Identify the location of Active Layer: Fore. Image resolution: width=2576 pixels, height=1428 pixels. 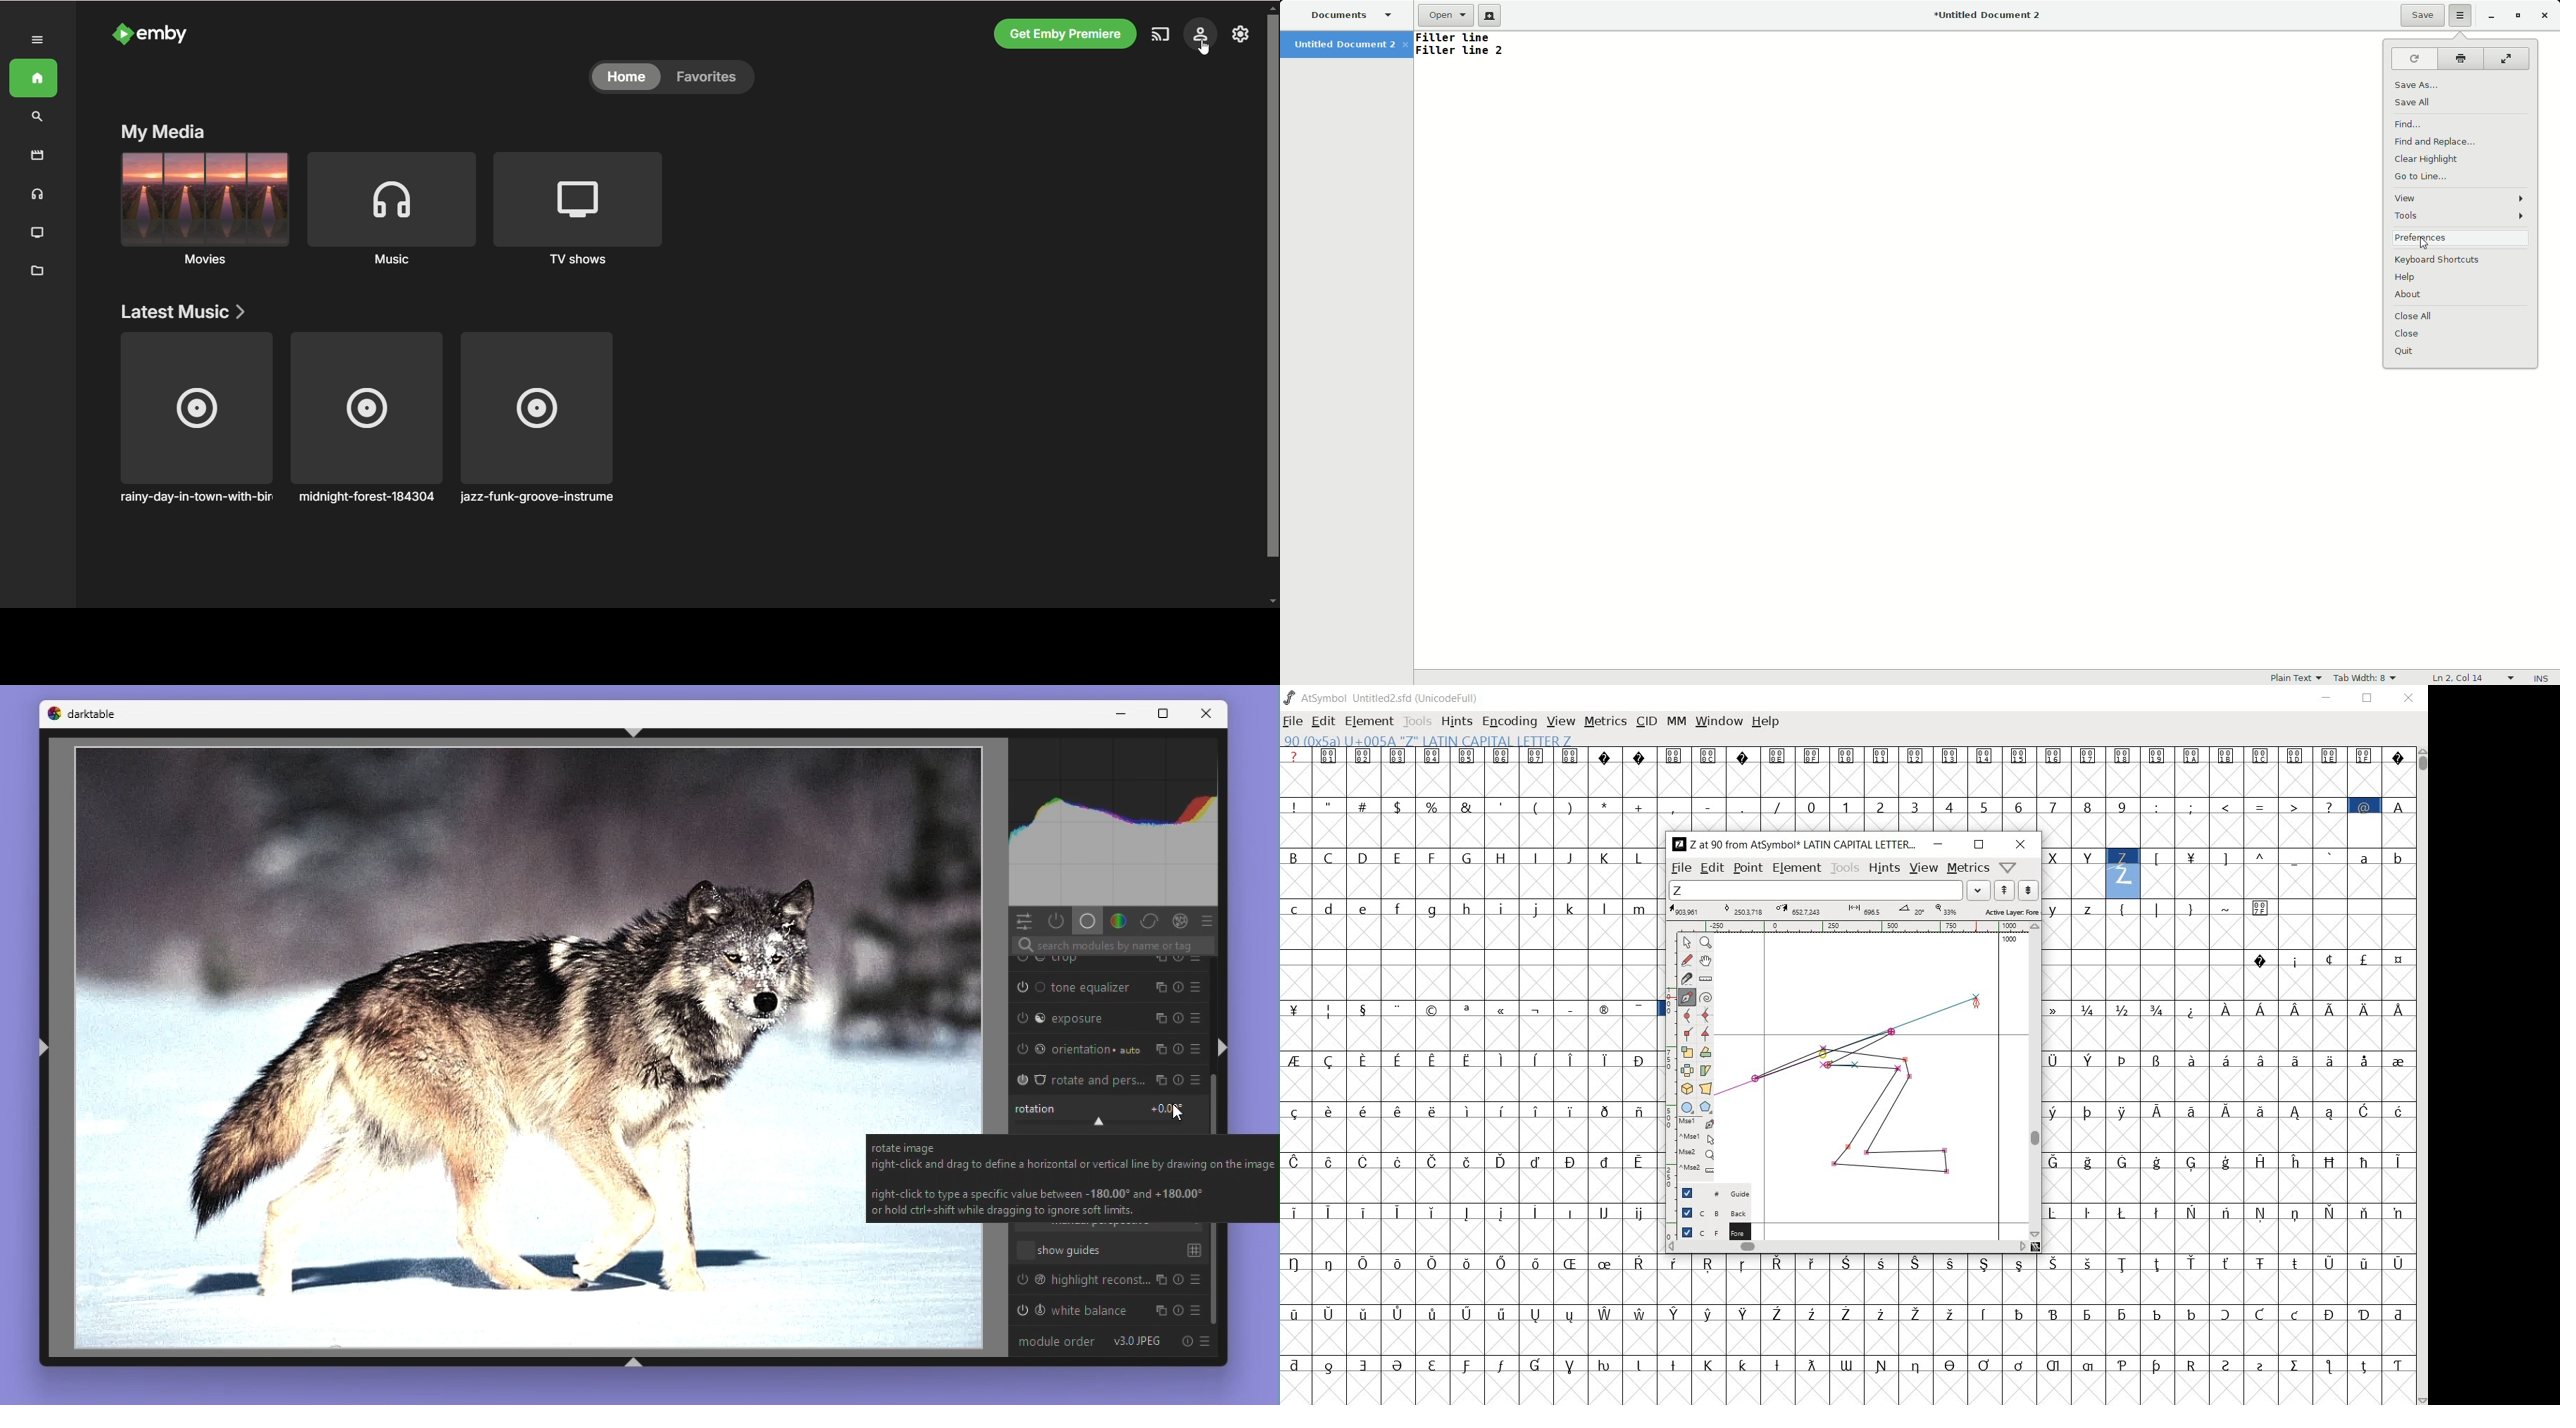
(1853, 910).